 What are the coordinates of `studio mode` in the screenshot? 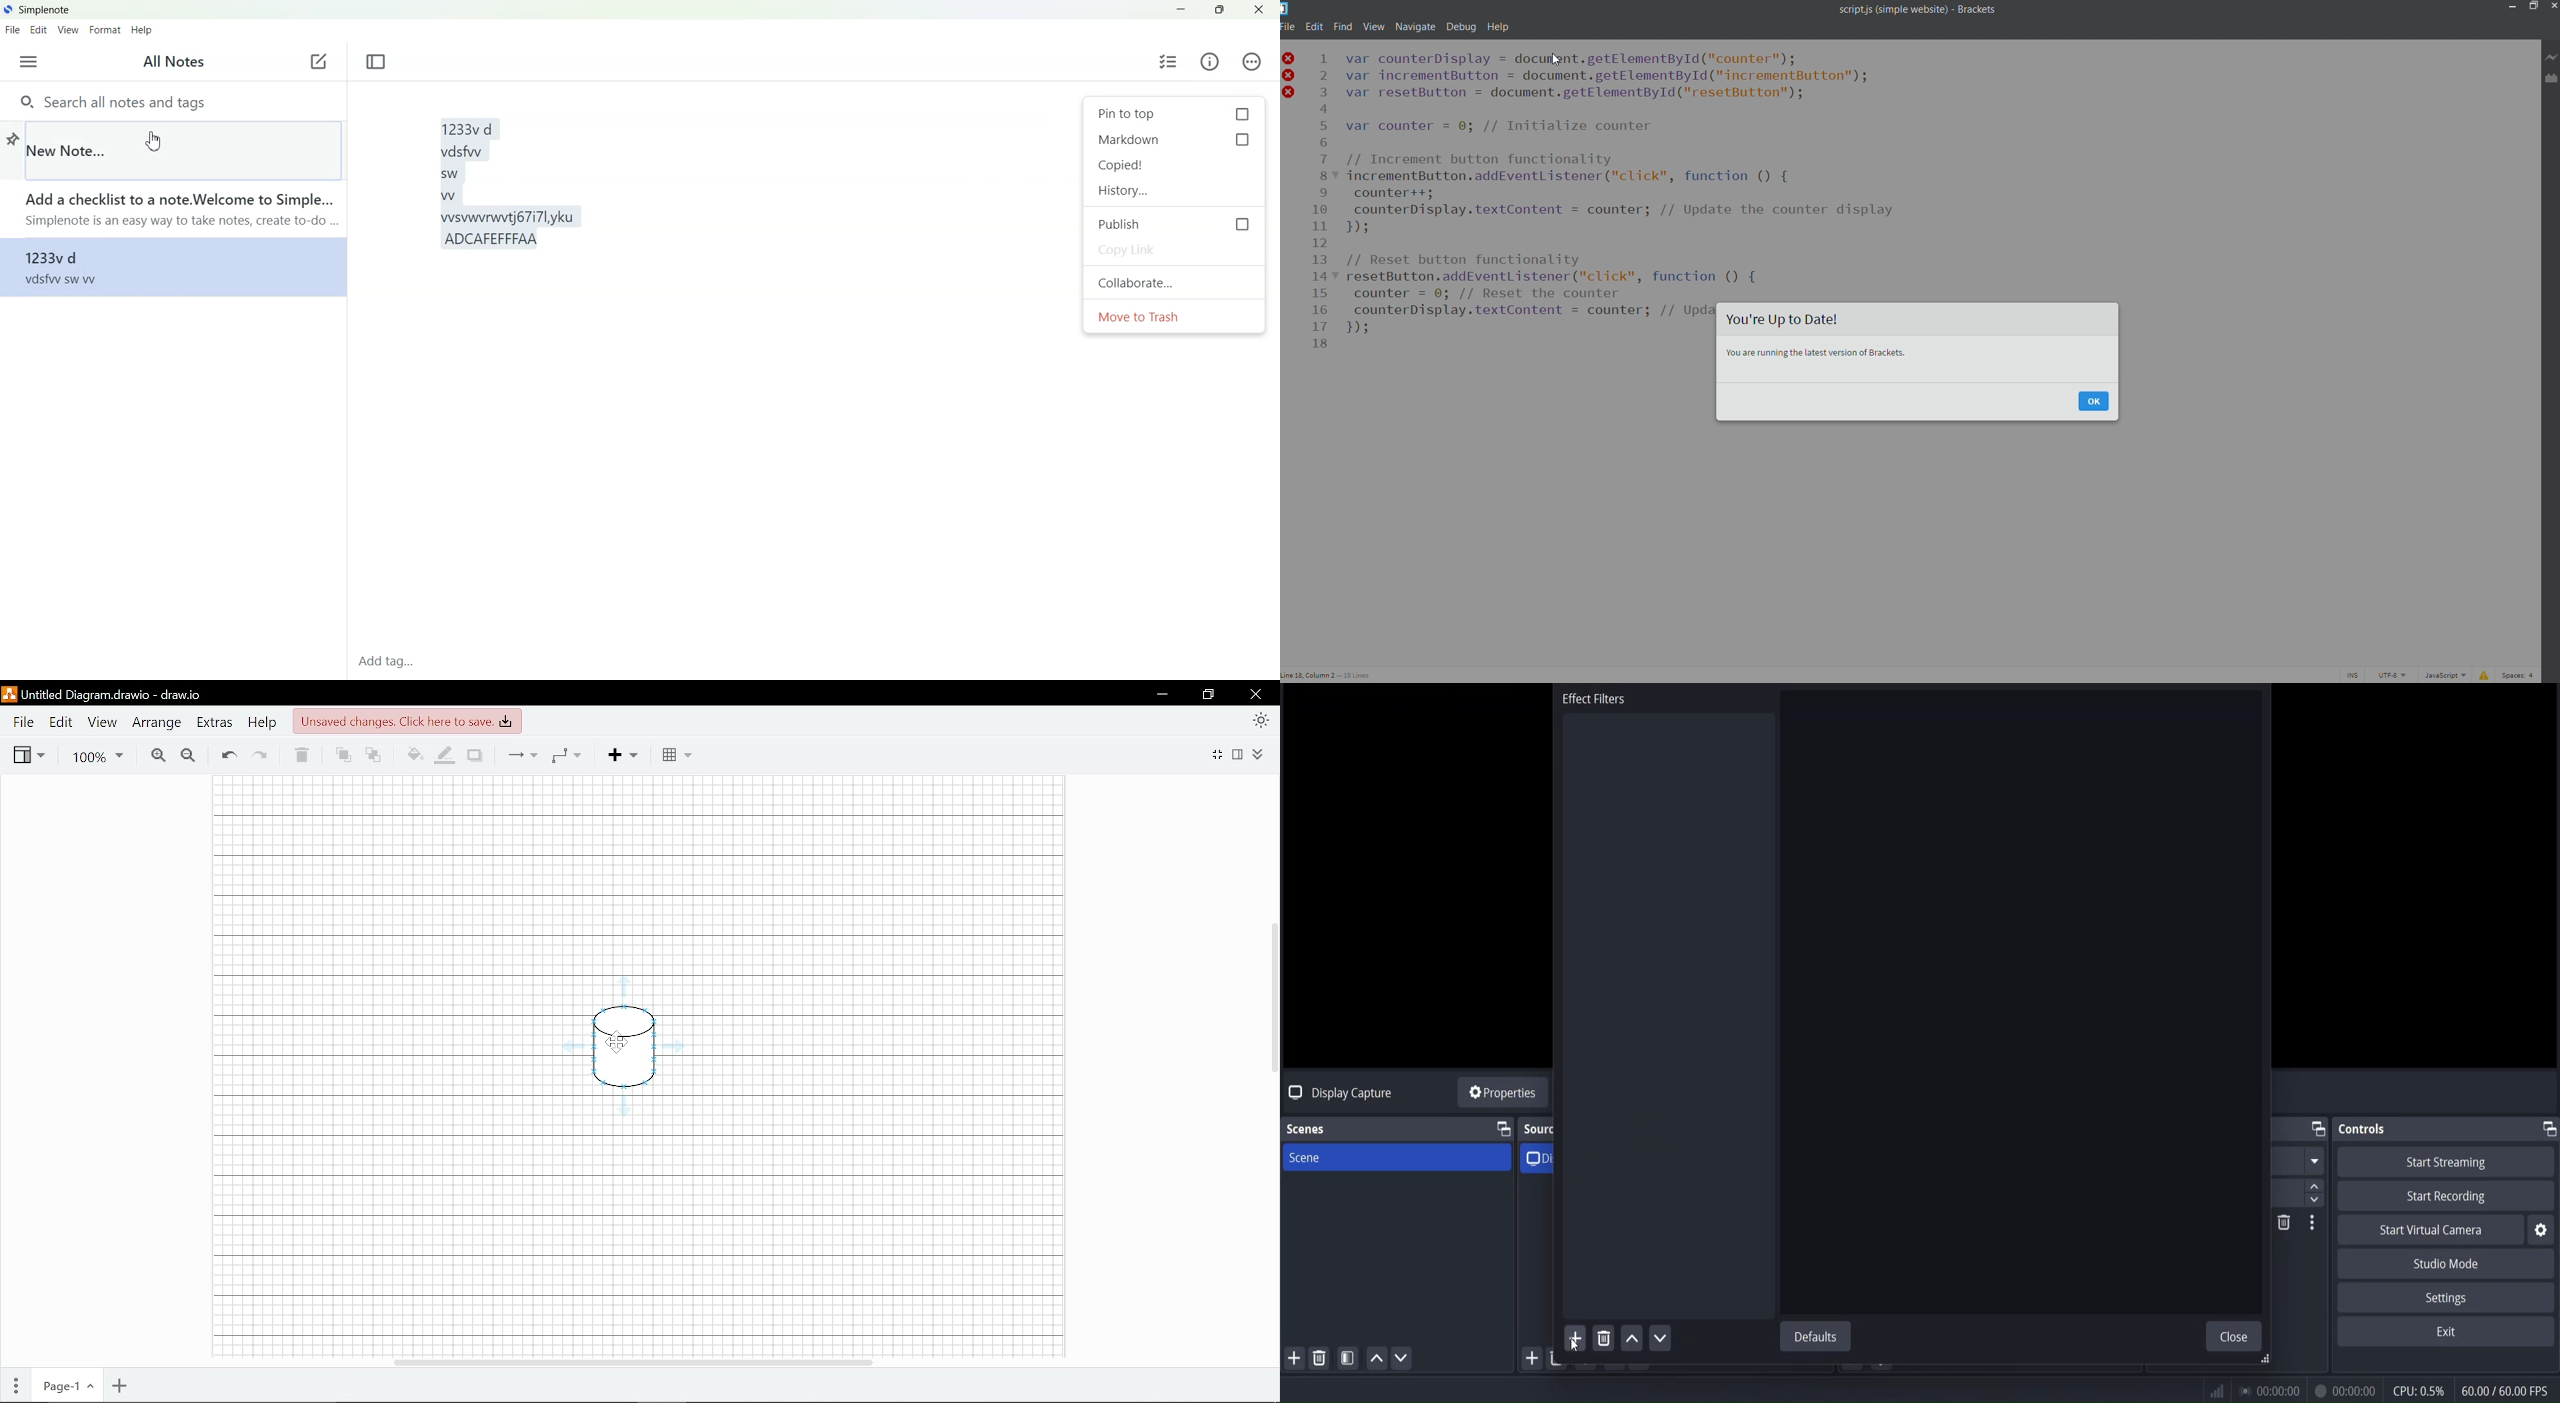 It's located at (2449, 1264).